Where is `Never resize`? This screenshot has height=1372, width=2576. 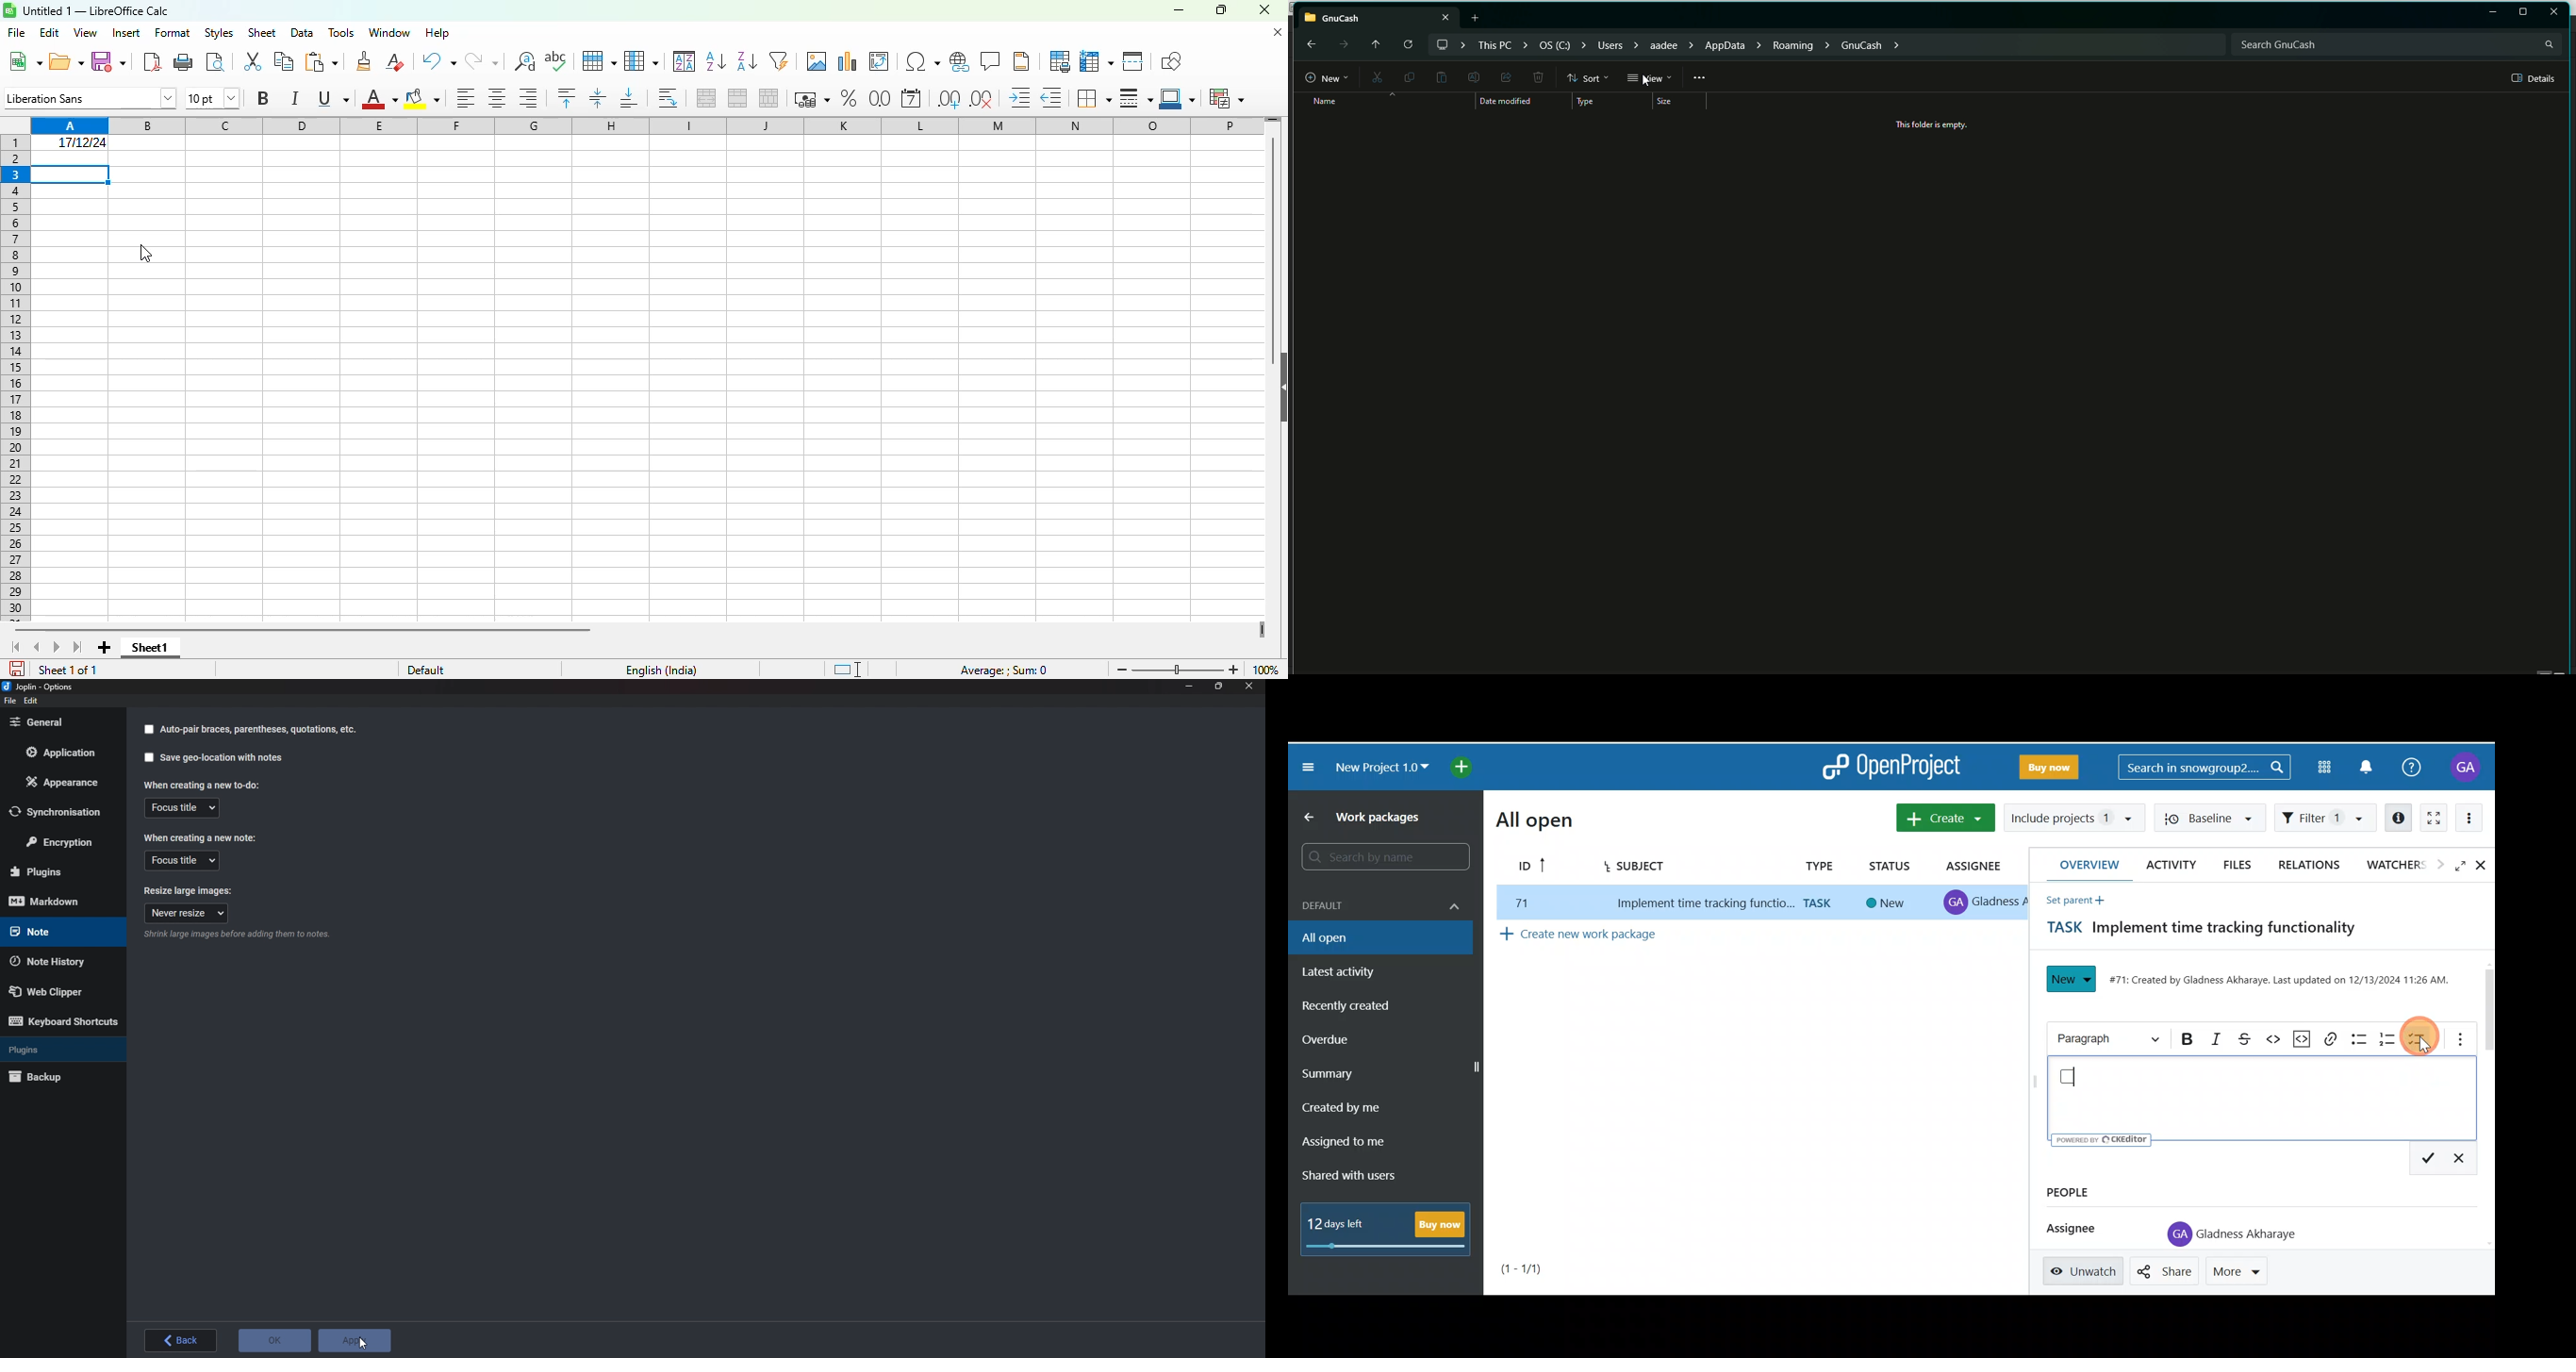 Never resize is located at coordinates (188, 913).